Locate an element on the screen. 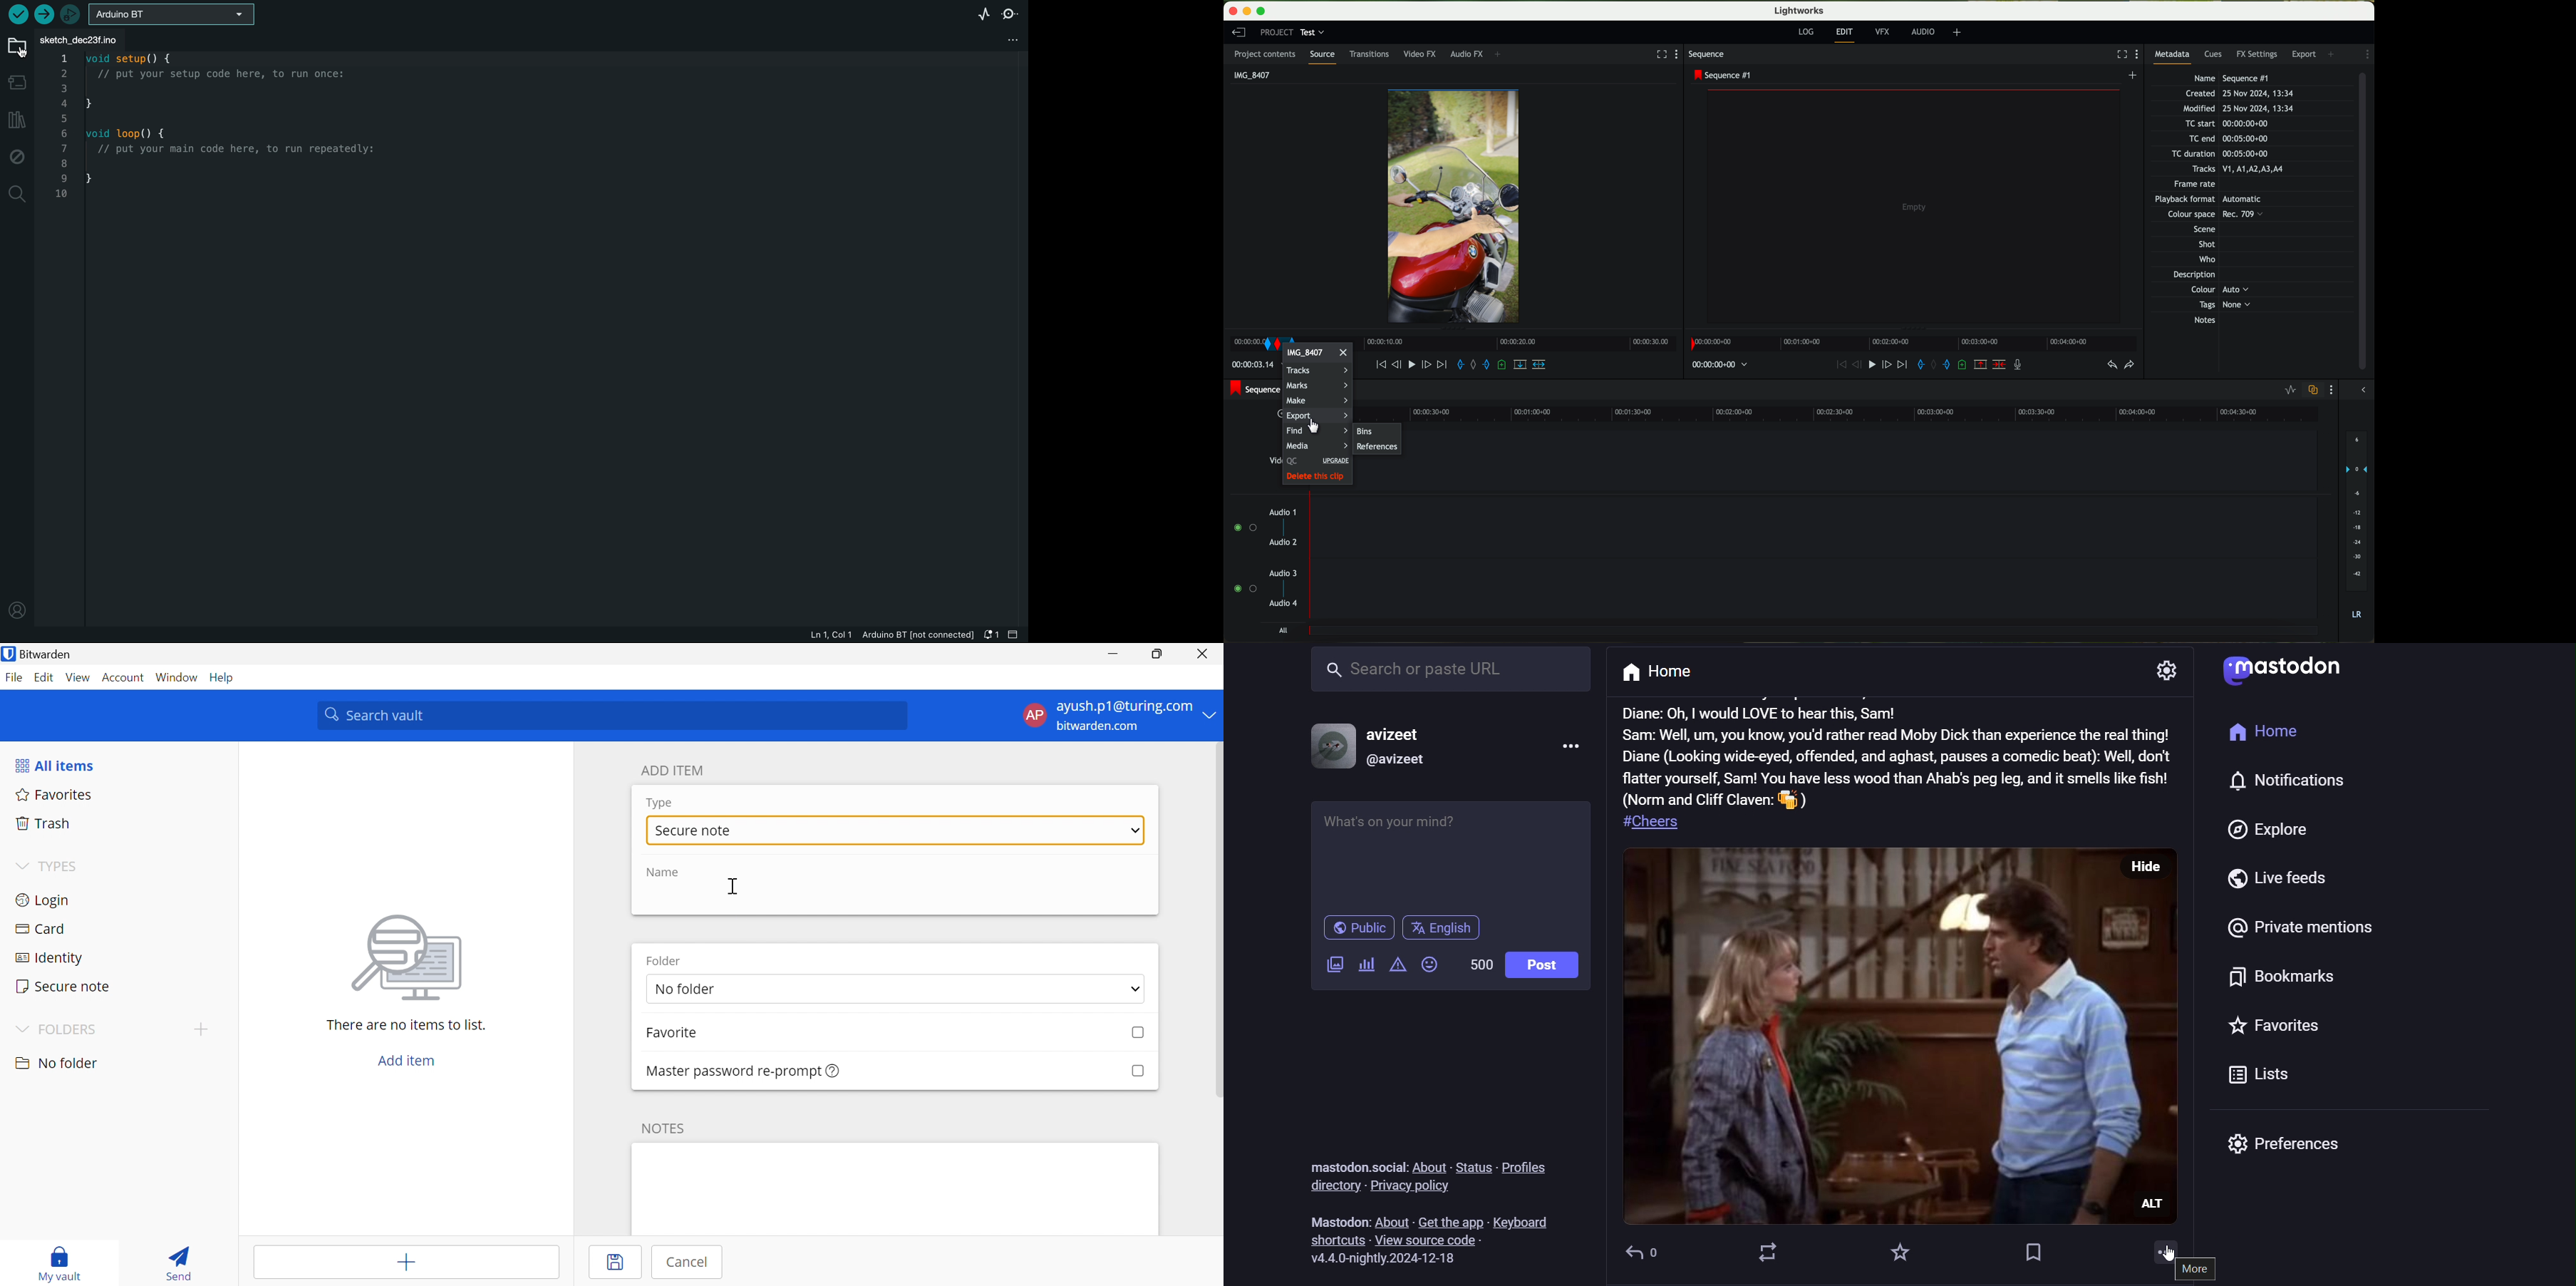  status is located at coordinates (1474, 1167).